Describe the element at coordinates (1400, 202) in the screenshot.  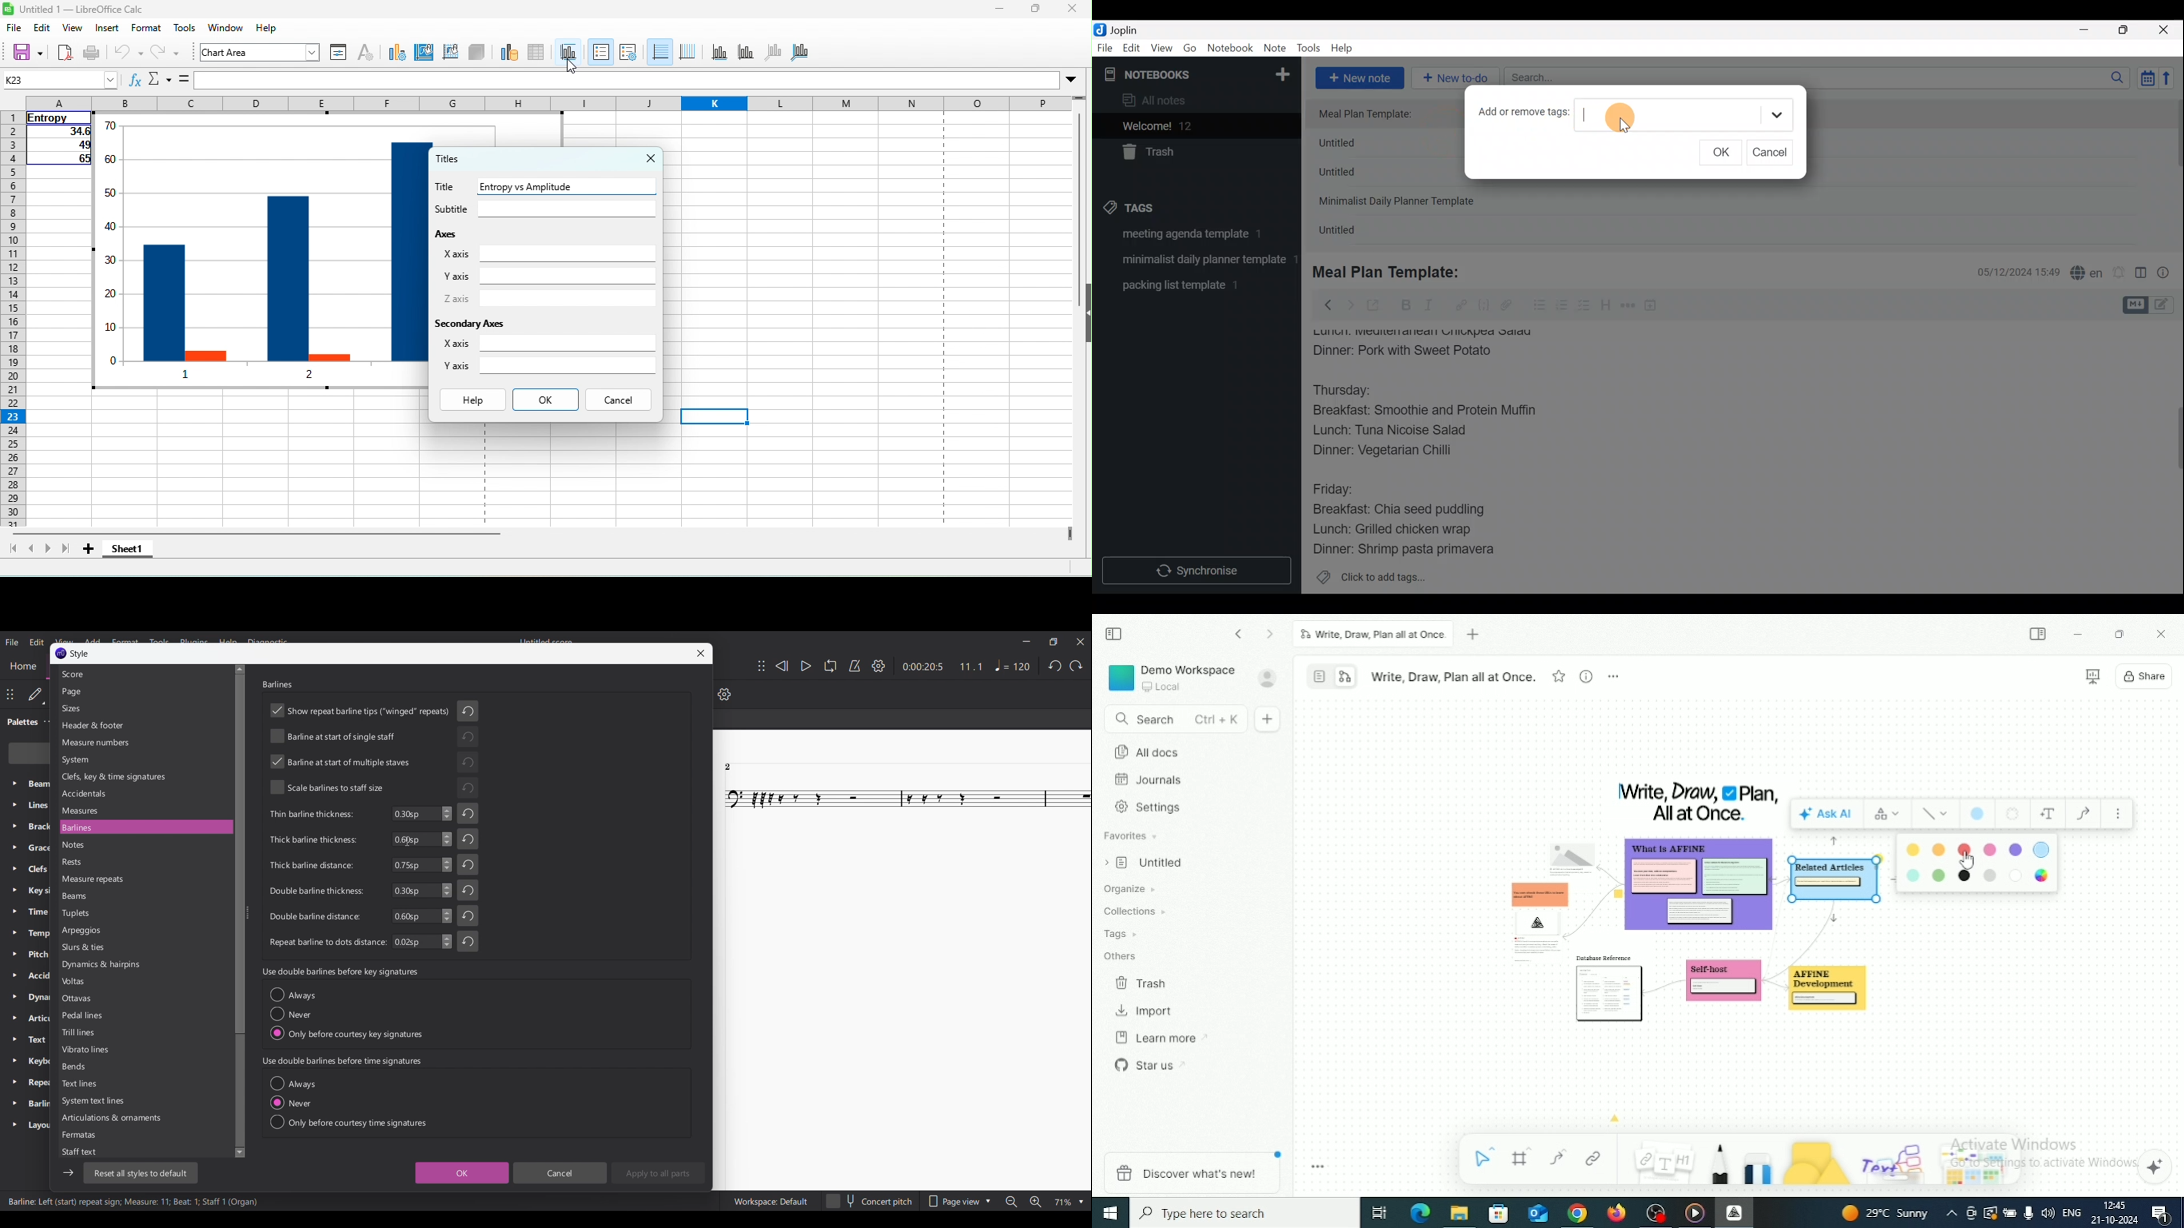
I see `Minimalist Daily Planner Template` at that location.